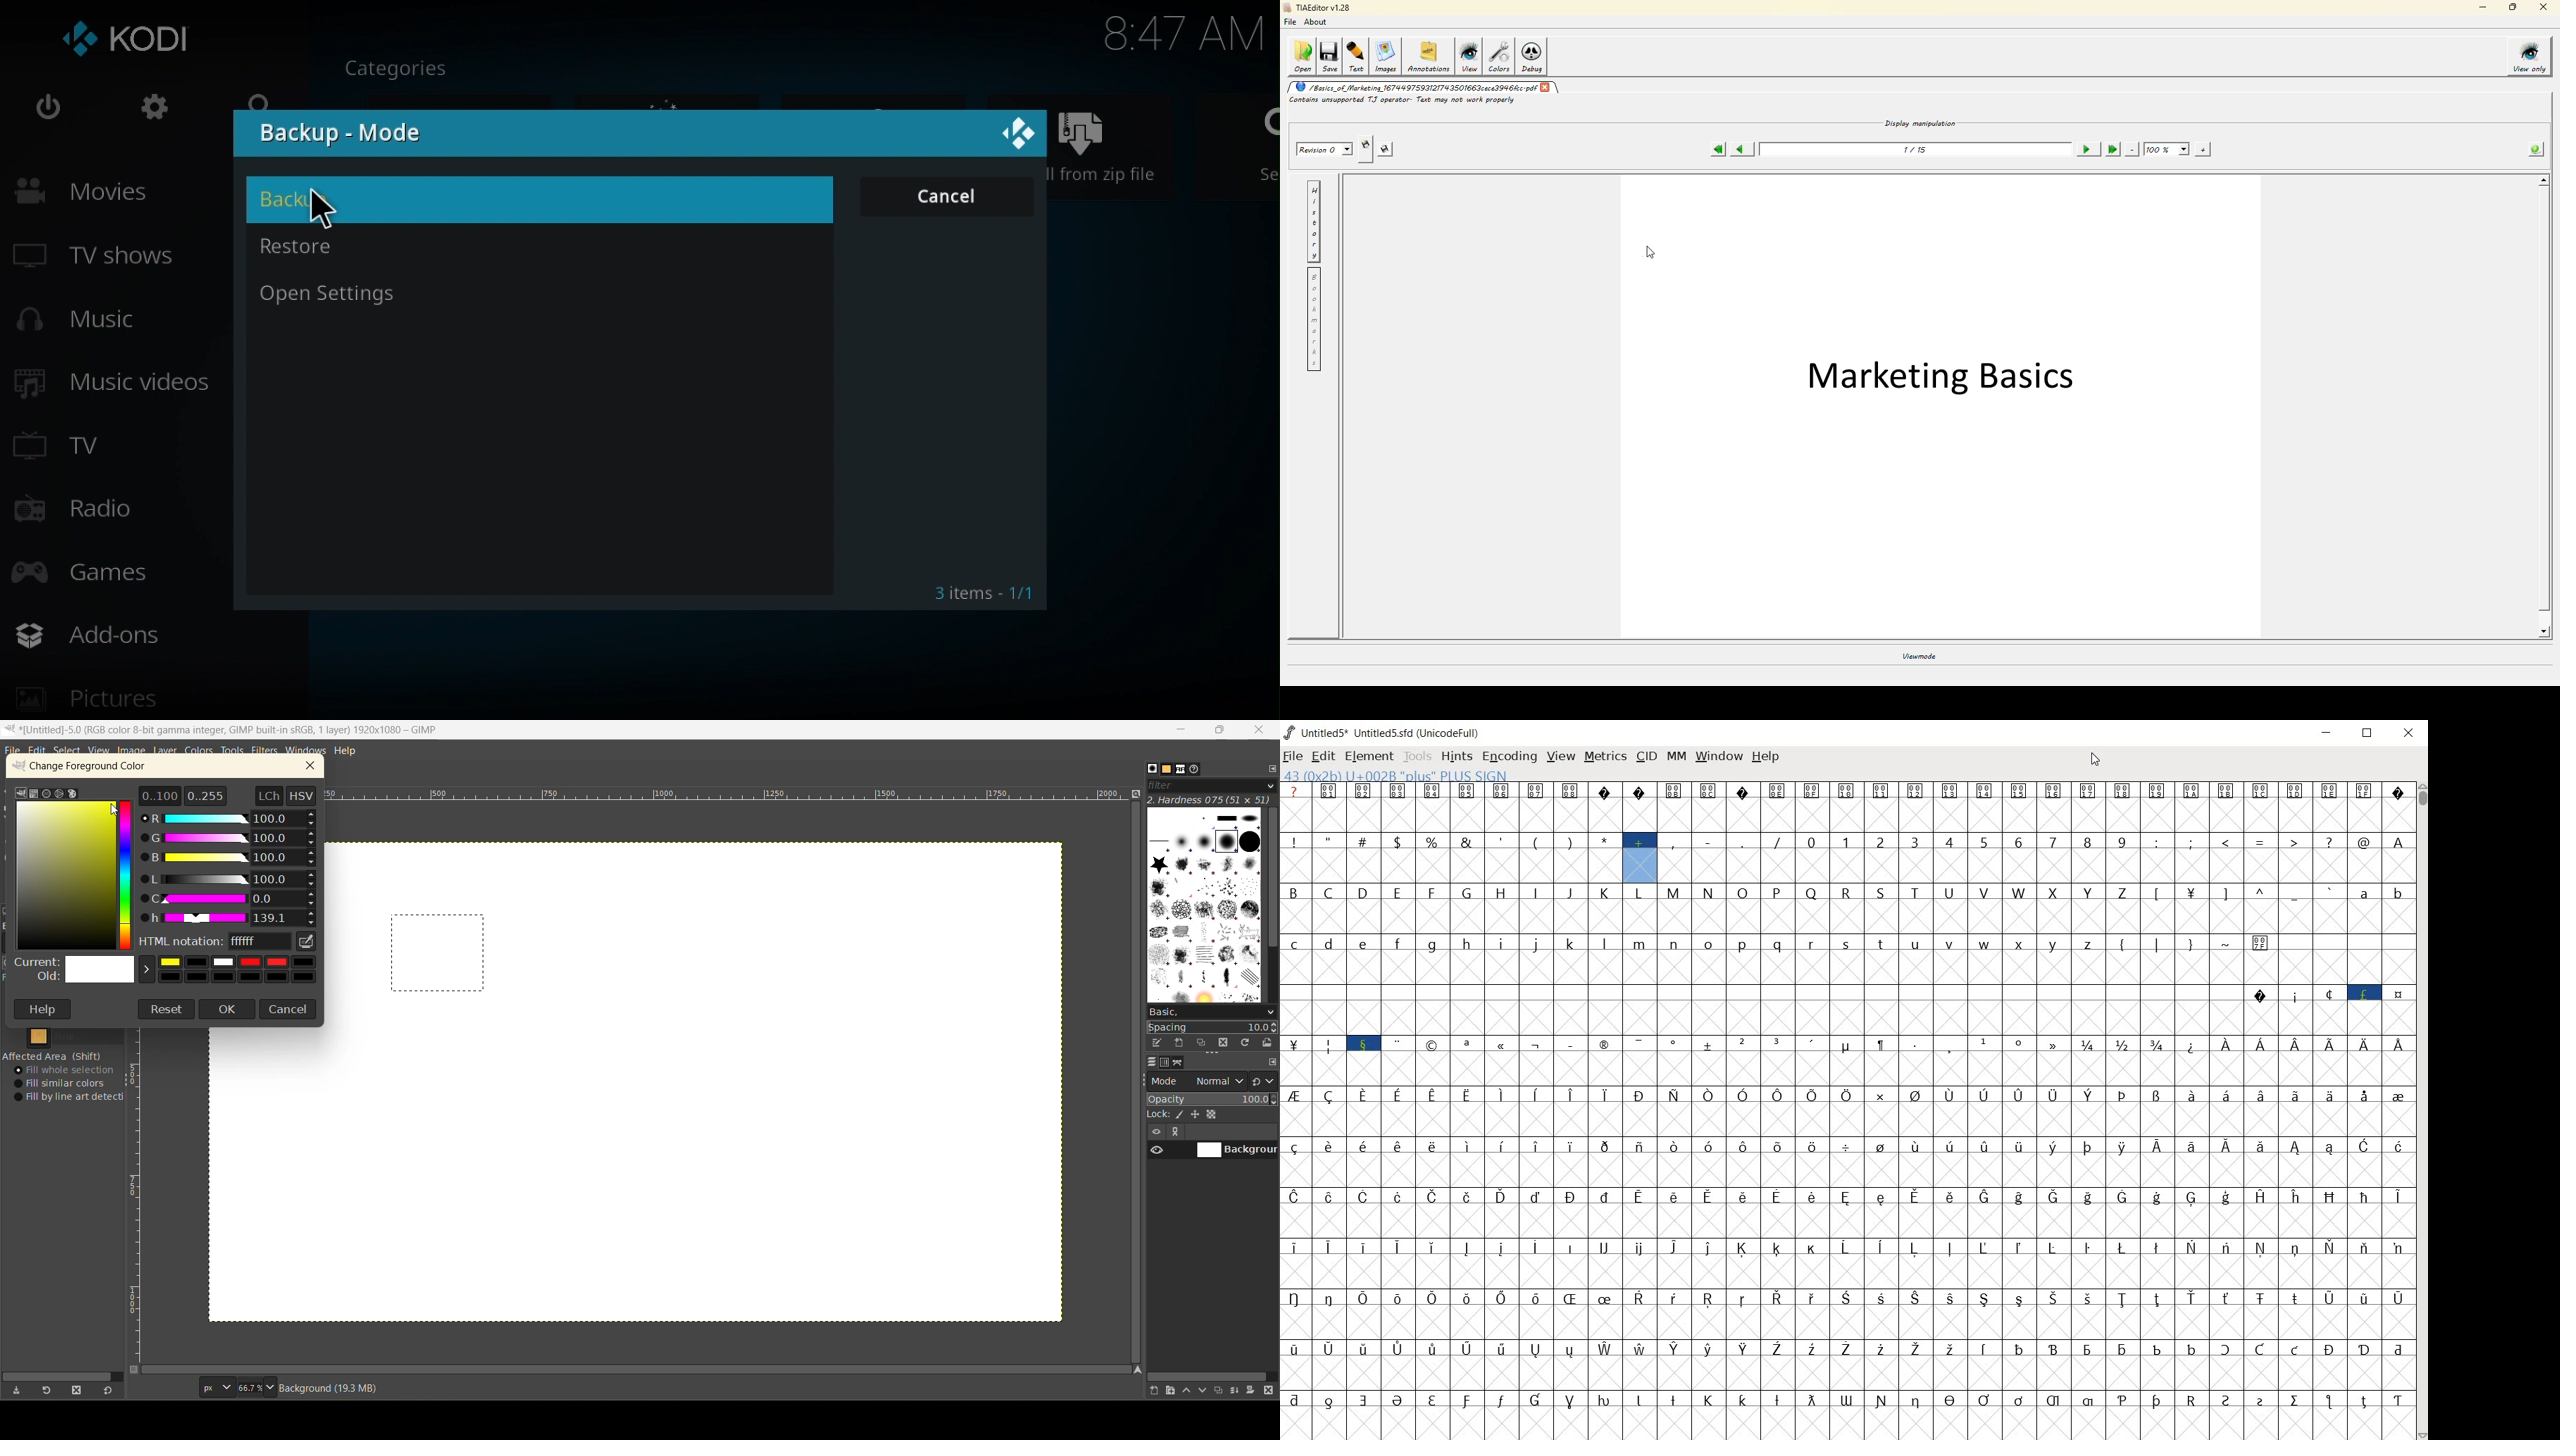 The height and width of the screenshot is (1456, 2576). I want to click on configure, so click(1271, 1063).